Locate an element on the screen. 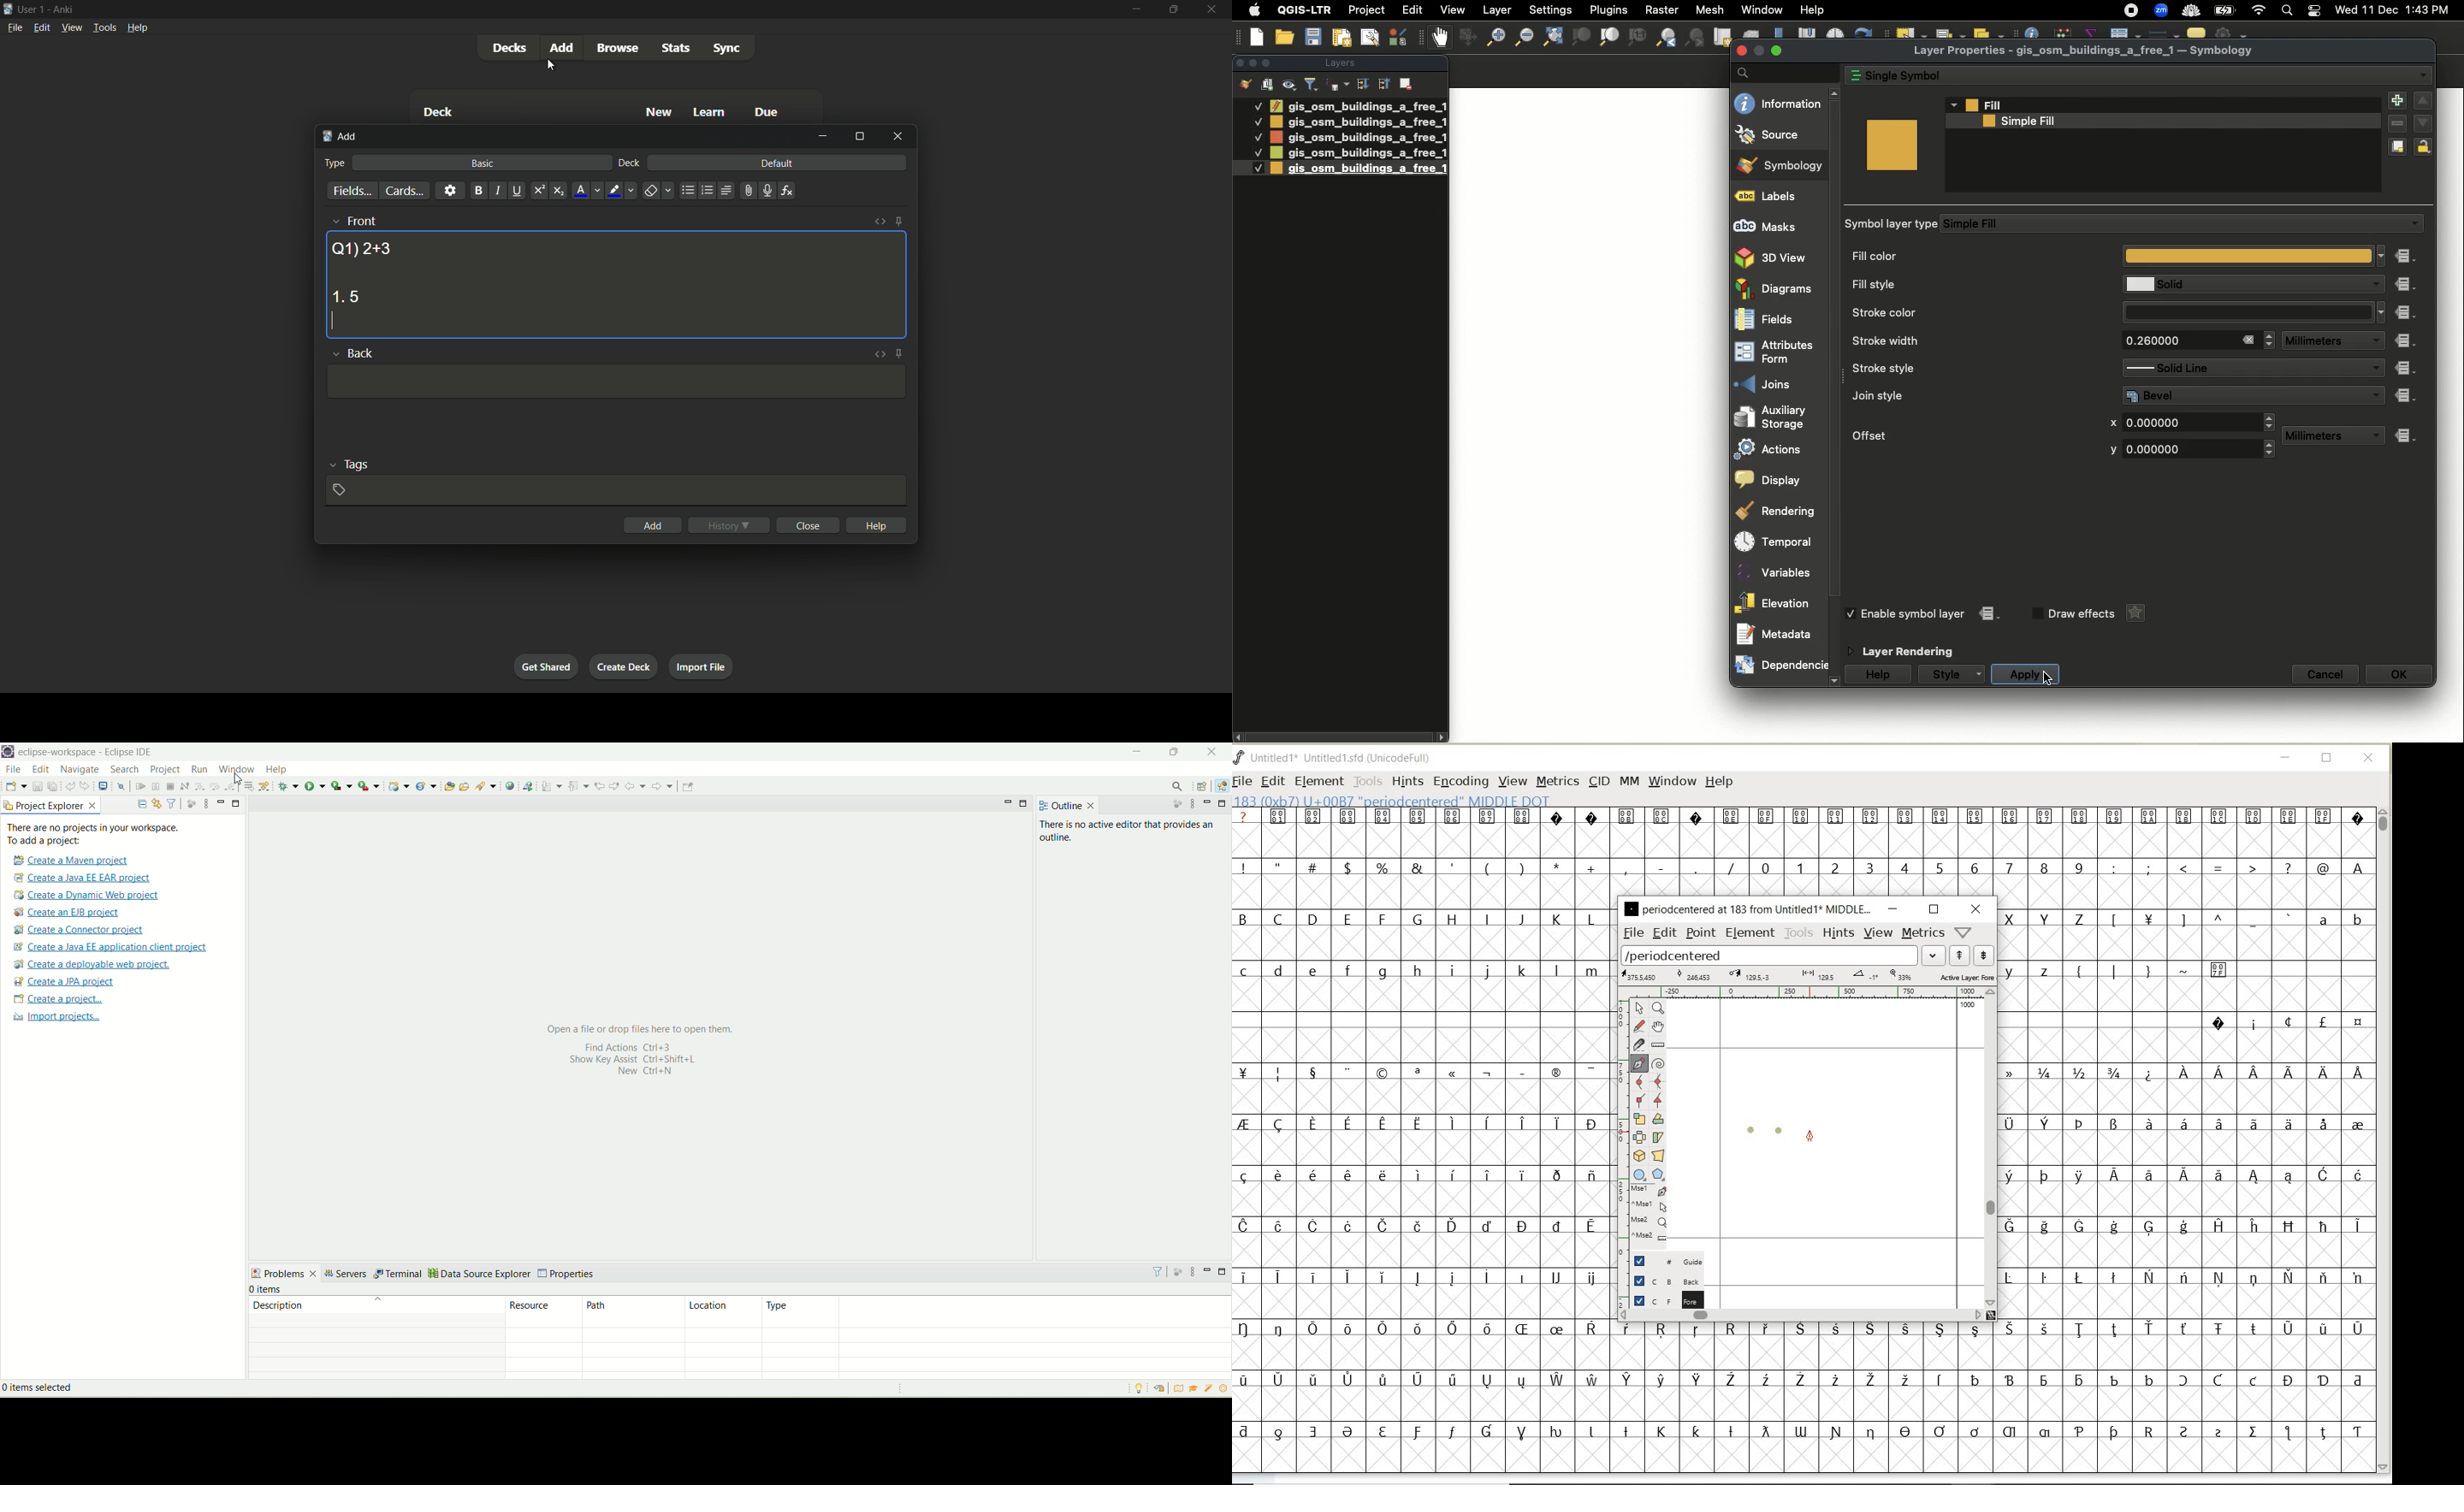 The image size is (2464, 1512). FONT NAME is located at coordinates (1343, 758).